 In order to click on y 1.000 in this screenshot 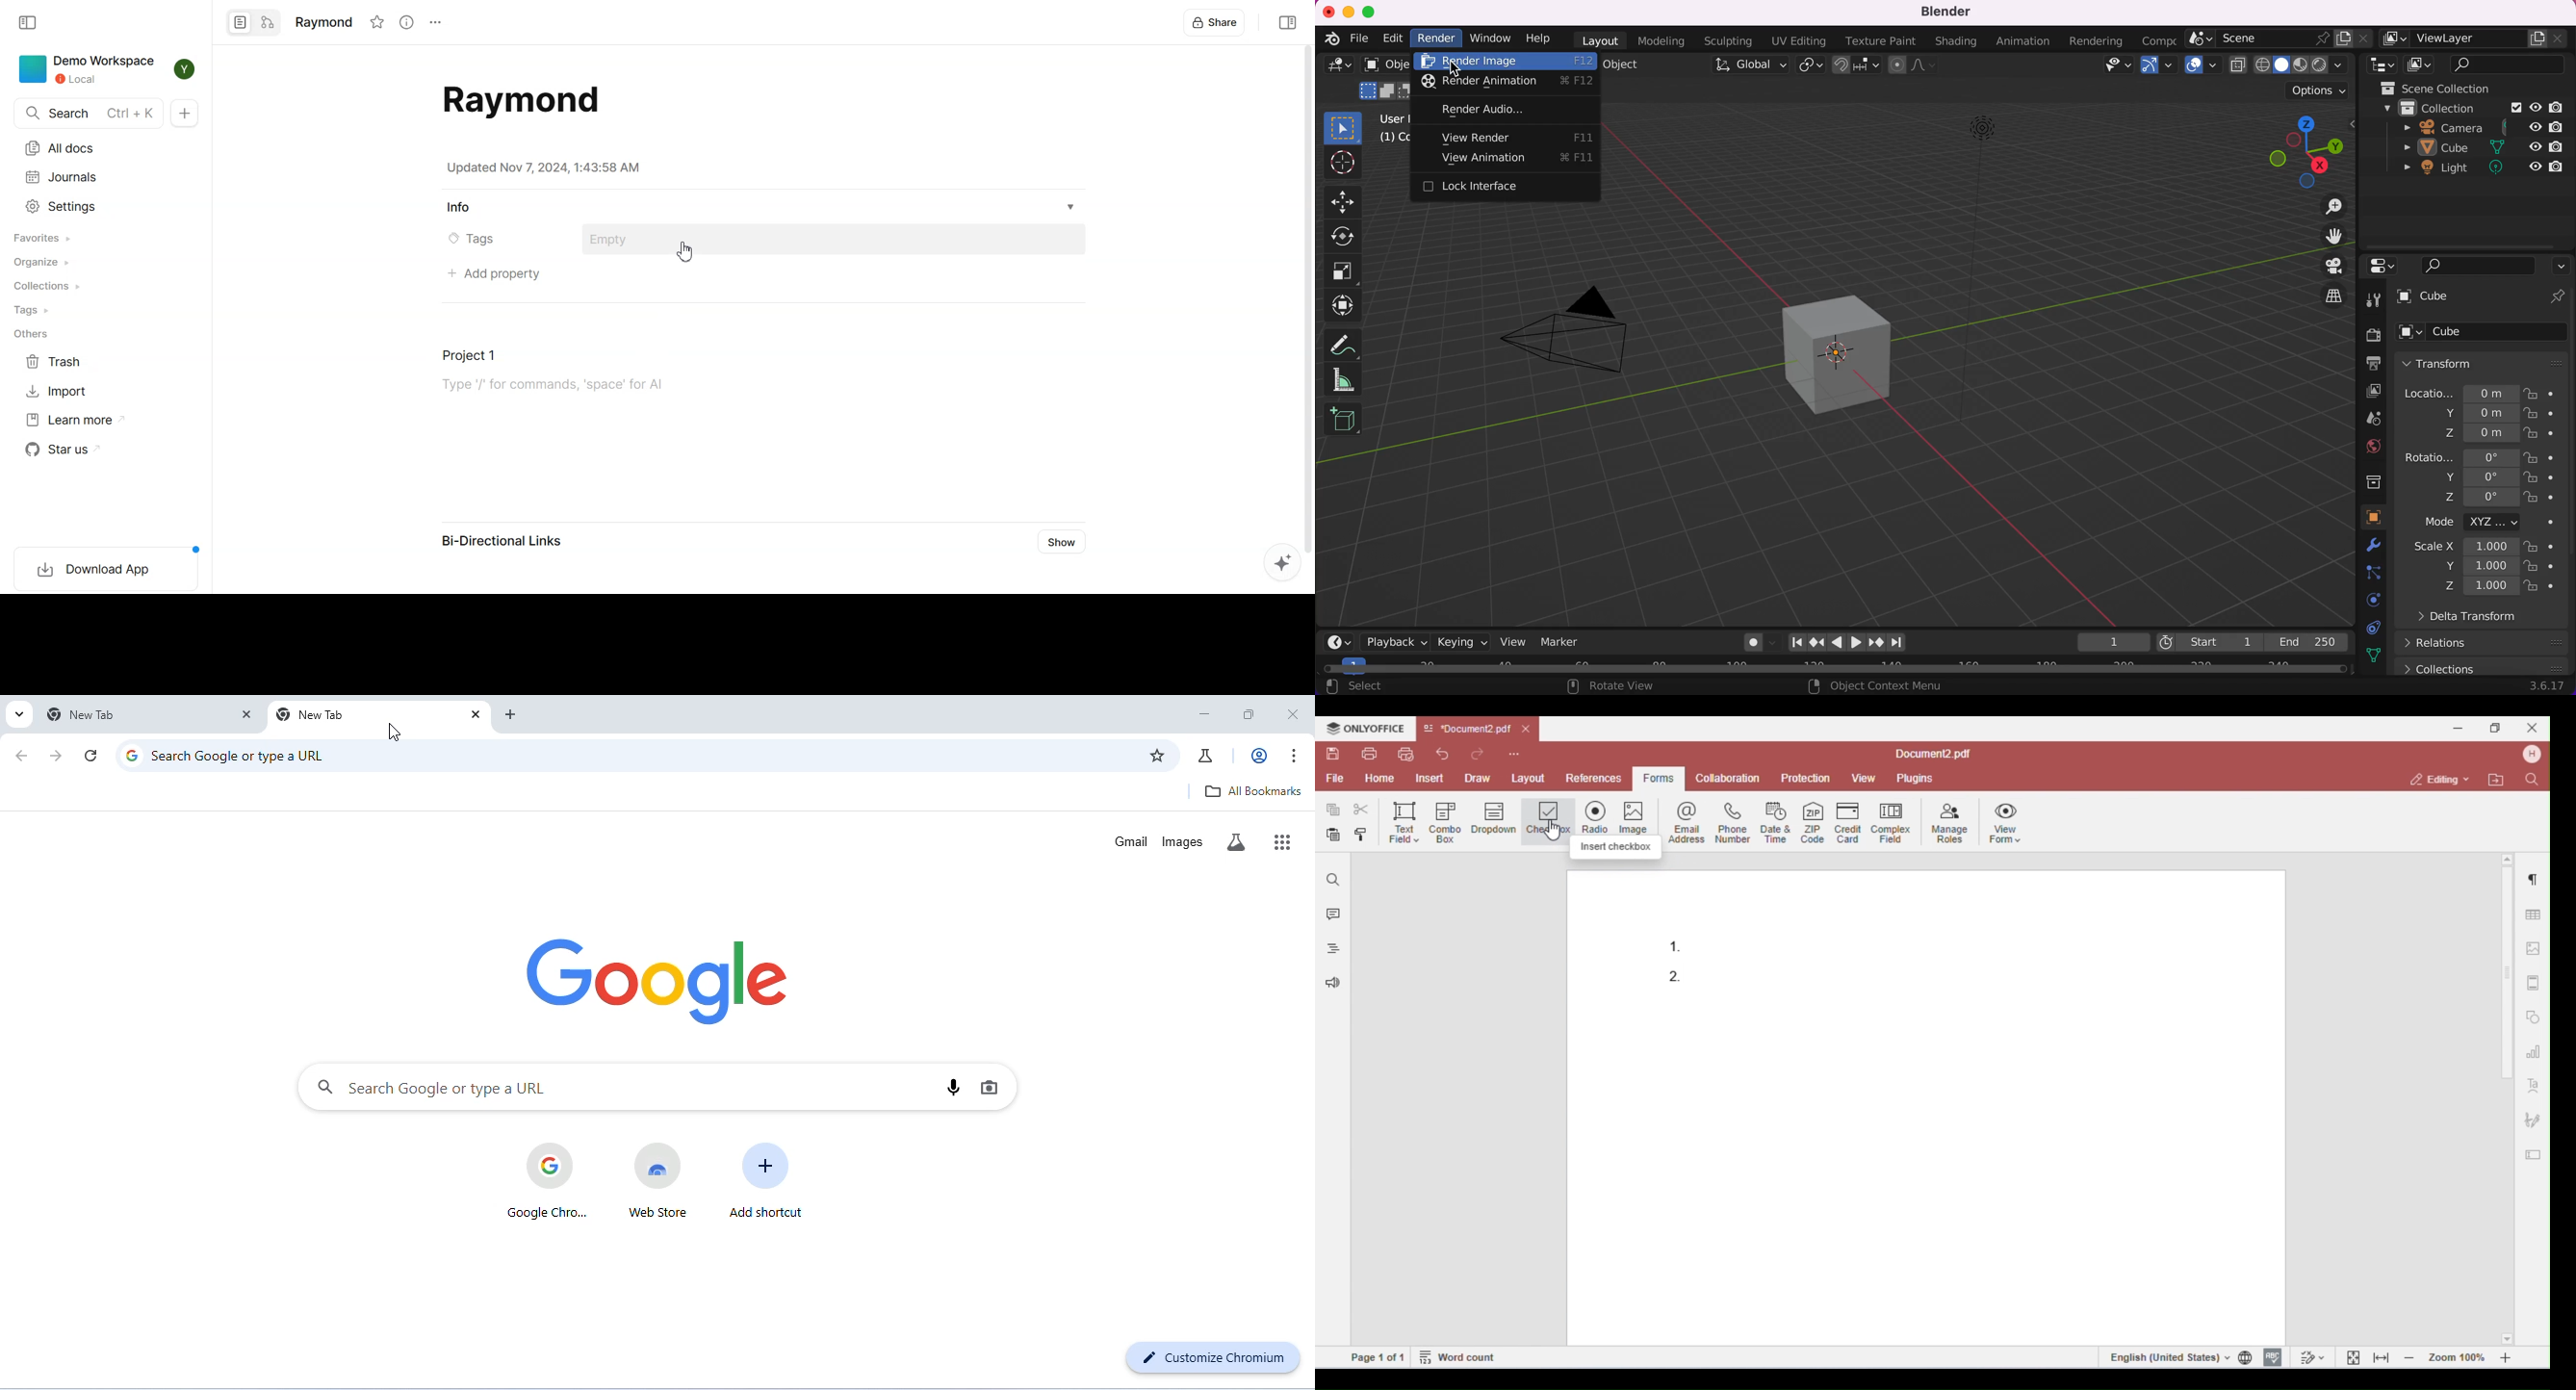, I will do `click(2480, 566)`.